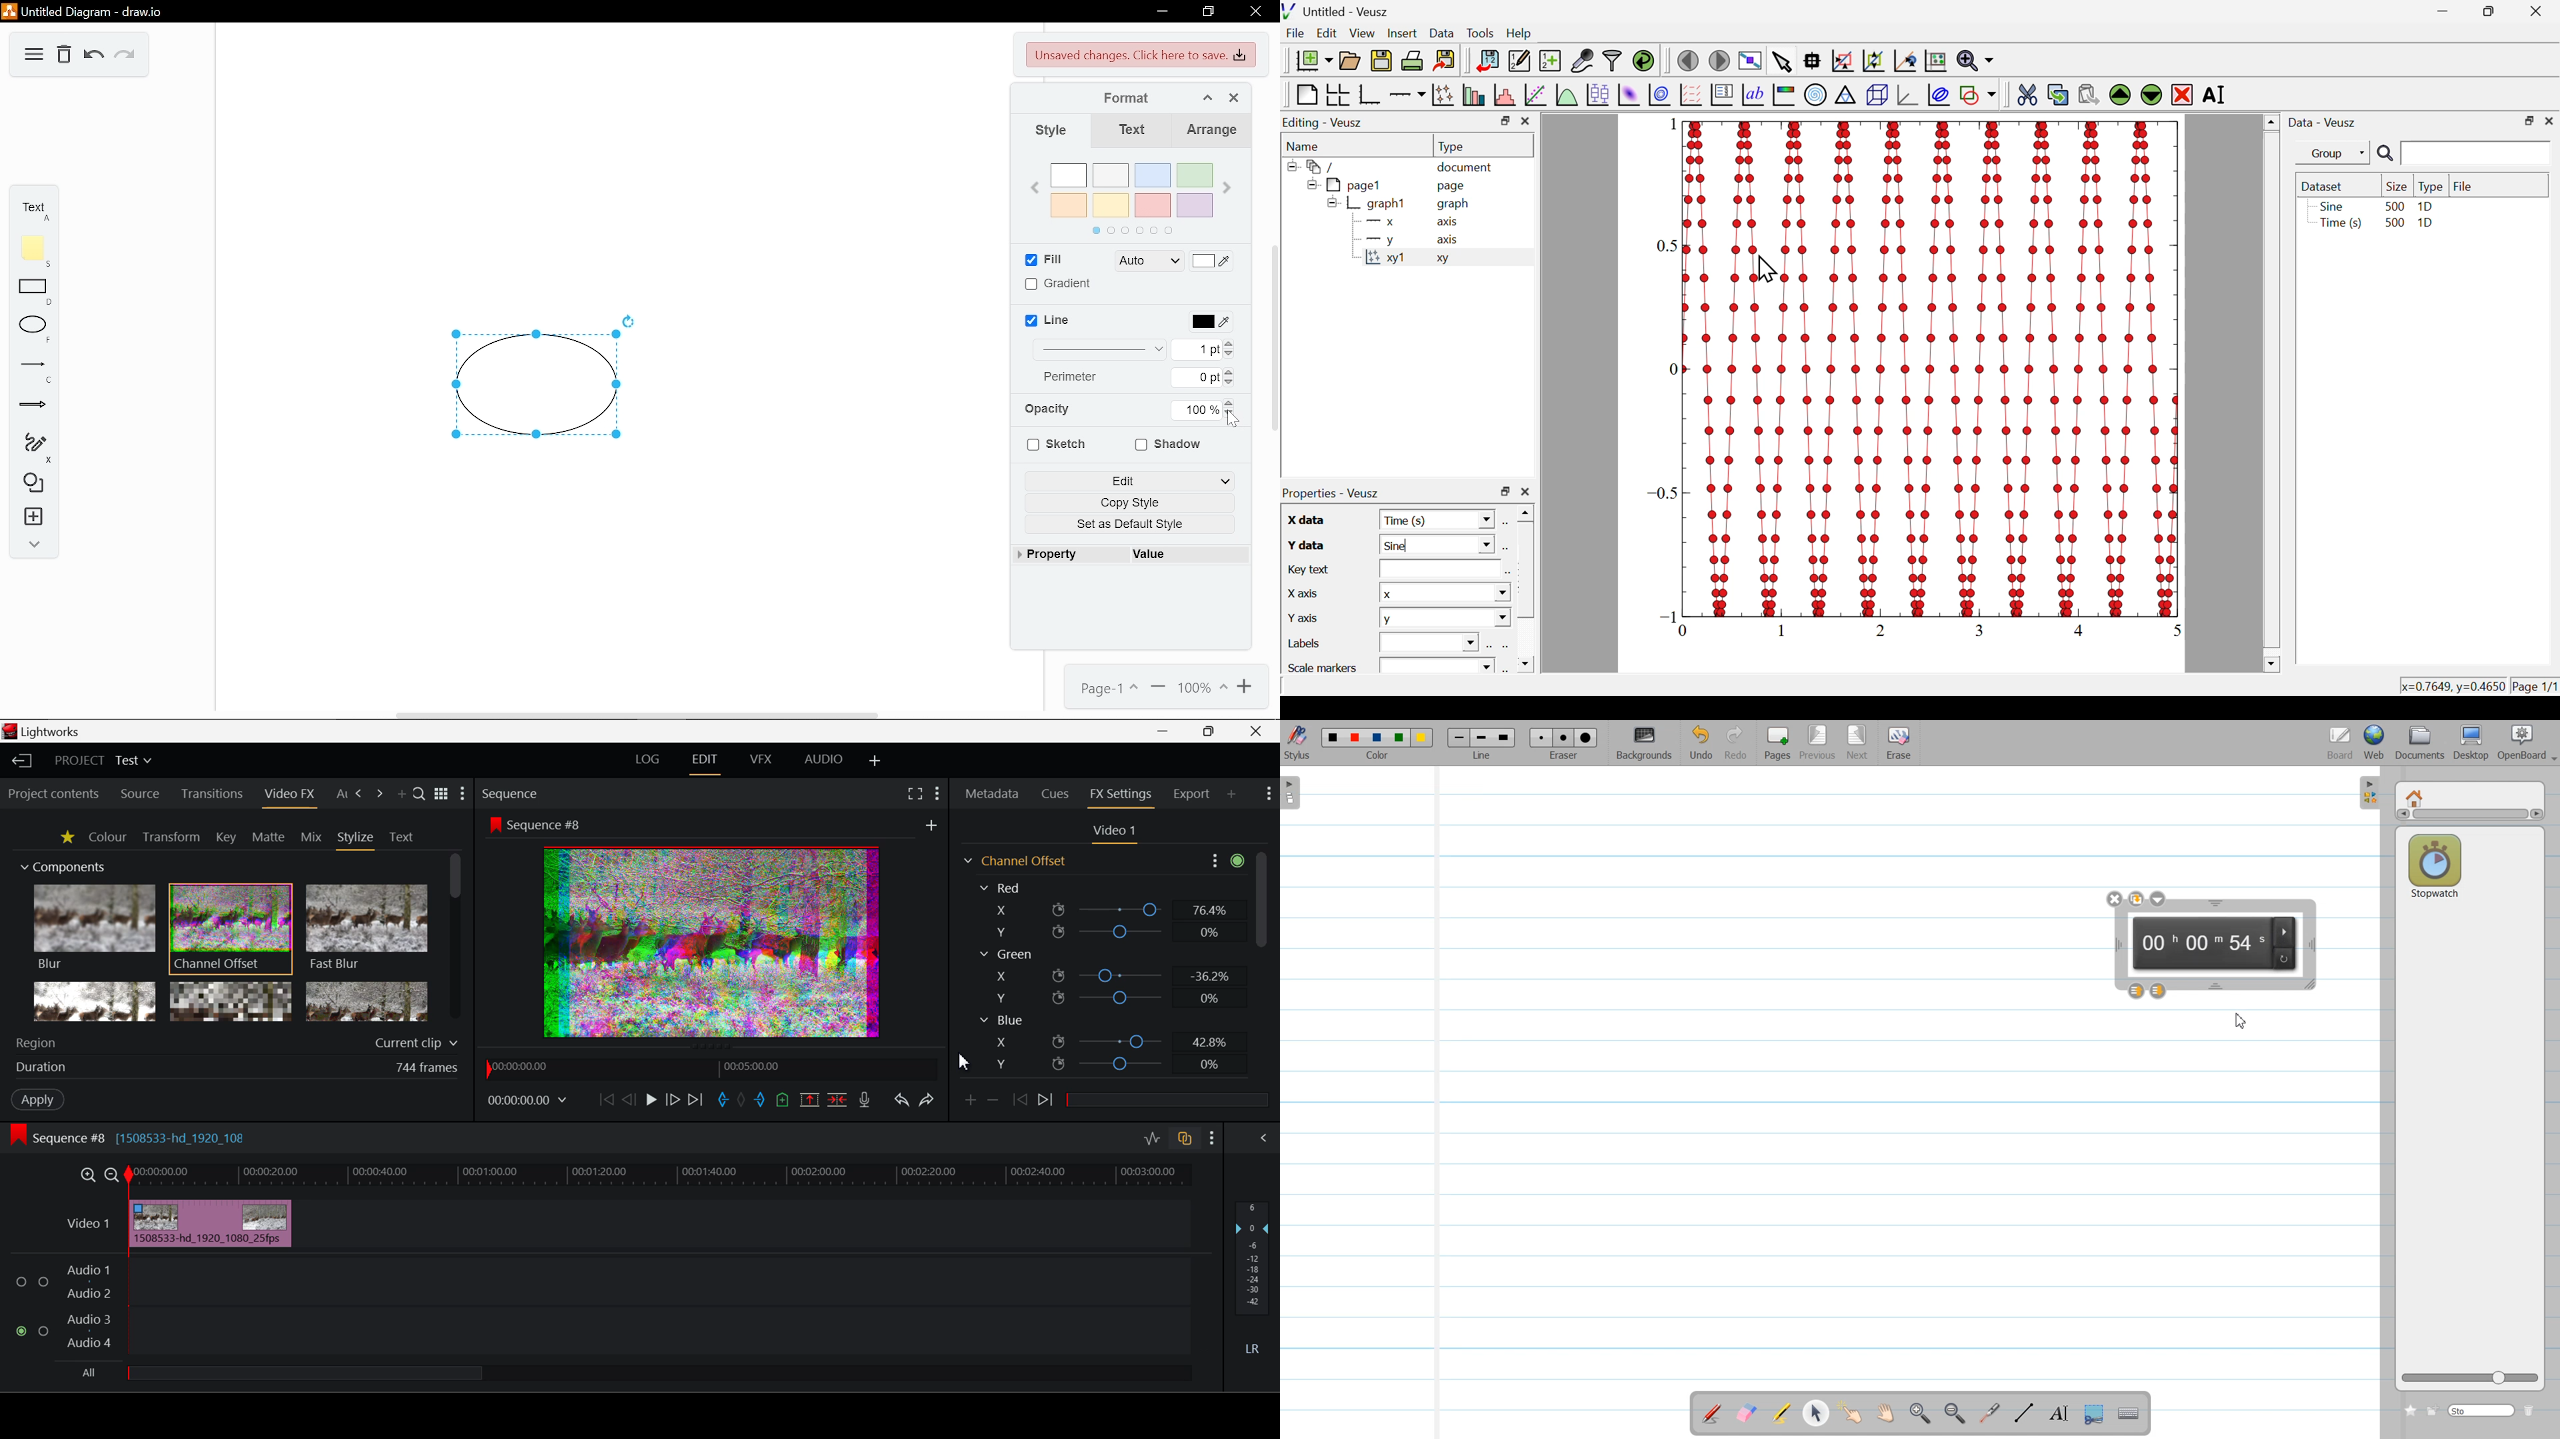 This screenshot has height=1456, width=2576. Describe the element at coordinates (783, 1099) in the screenshot. I see `Mark Cue` at that location.